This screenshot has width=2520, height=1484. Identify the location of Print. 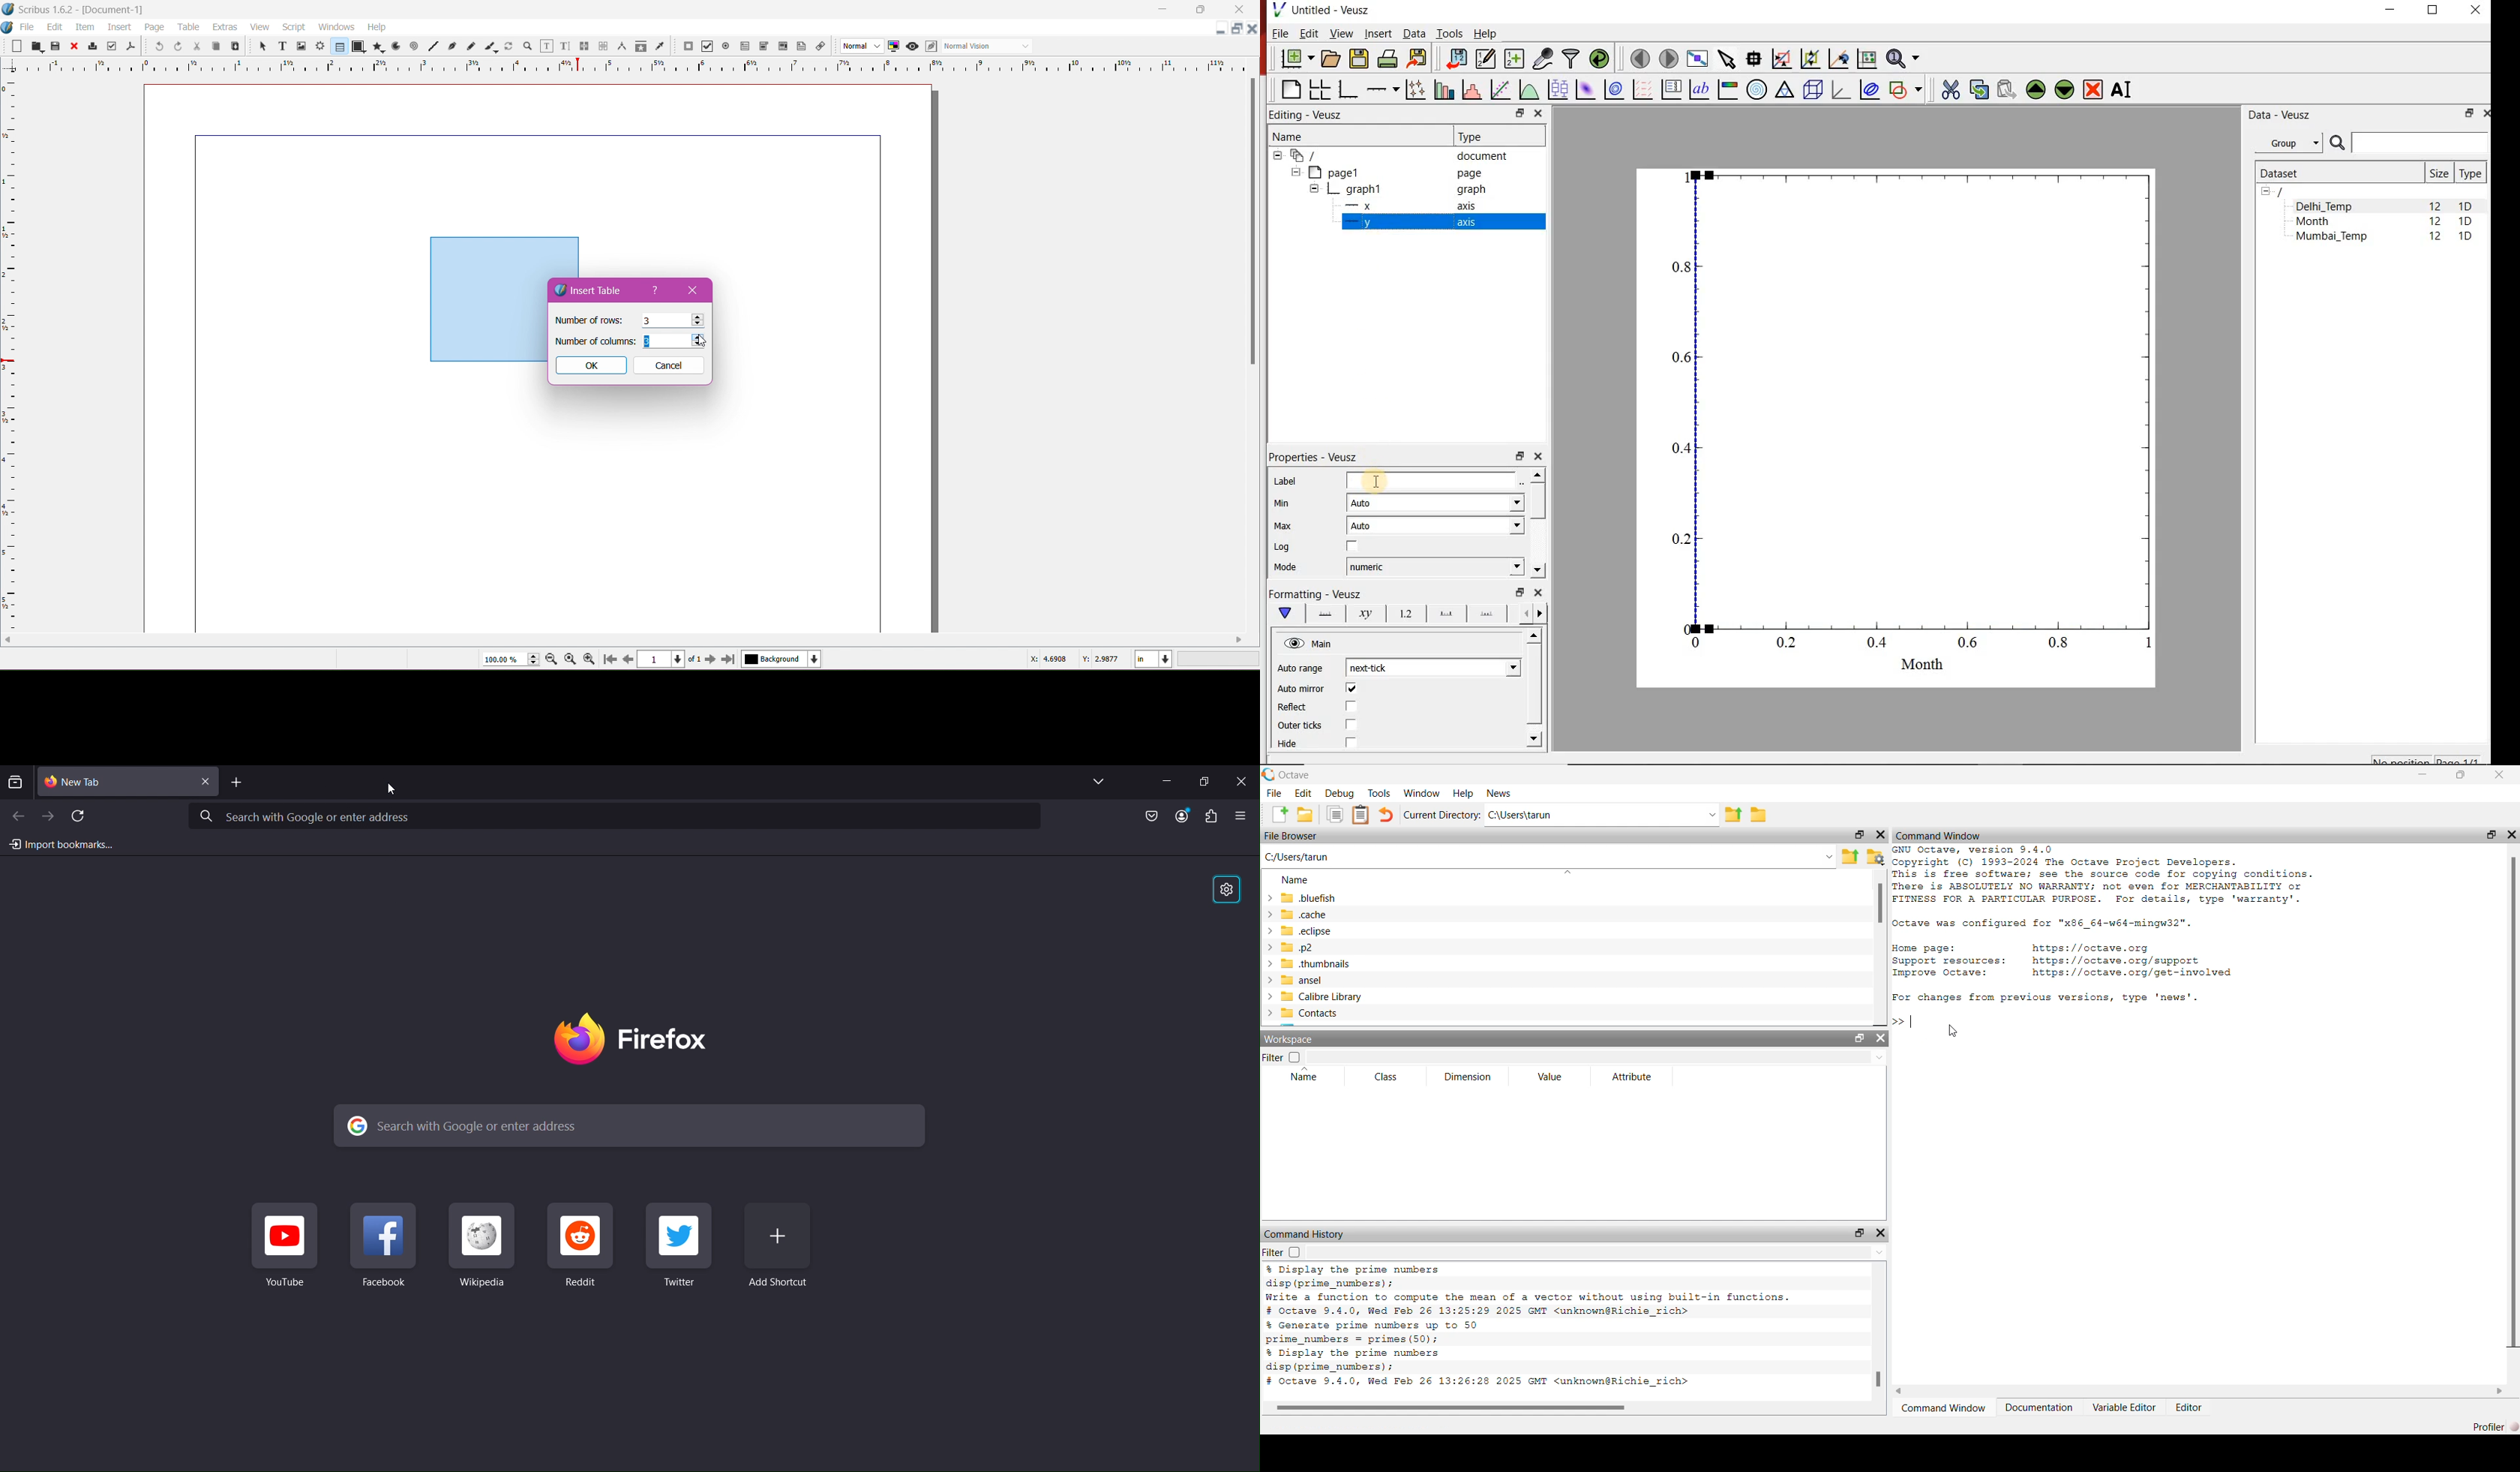
(91, 47).